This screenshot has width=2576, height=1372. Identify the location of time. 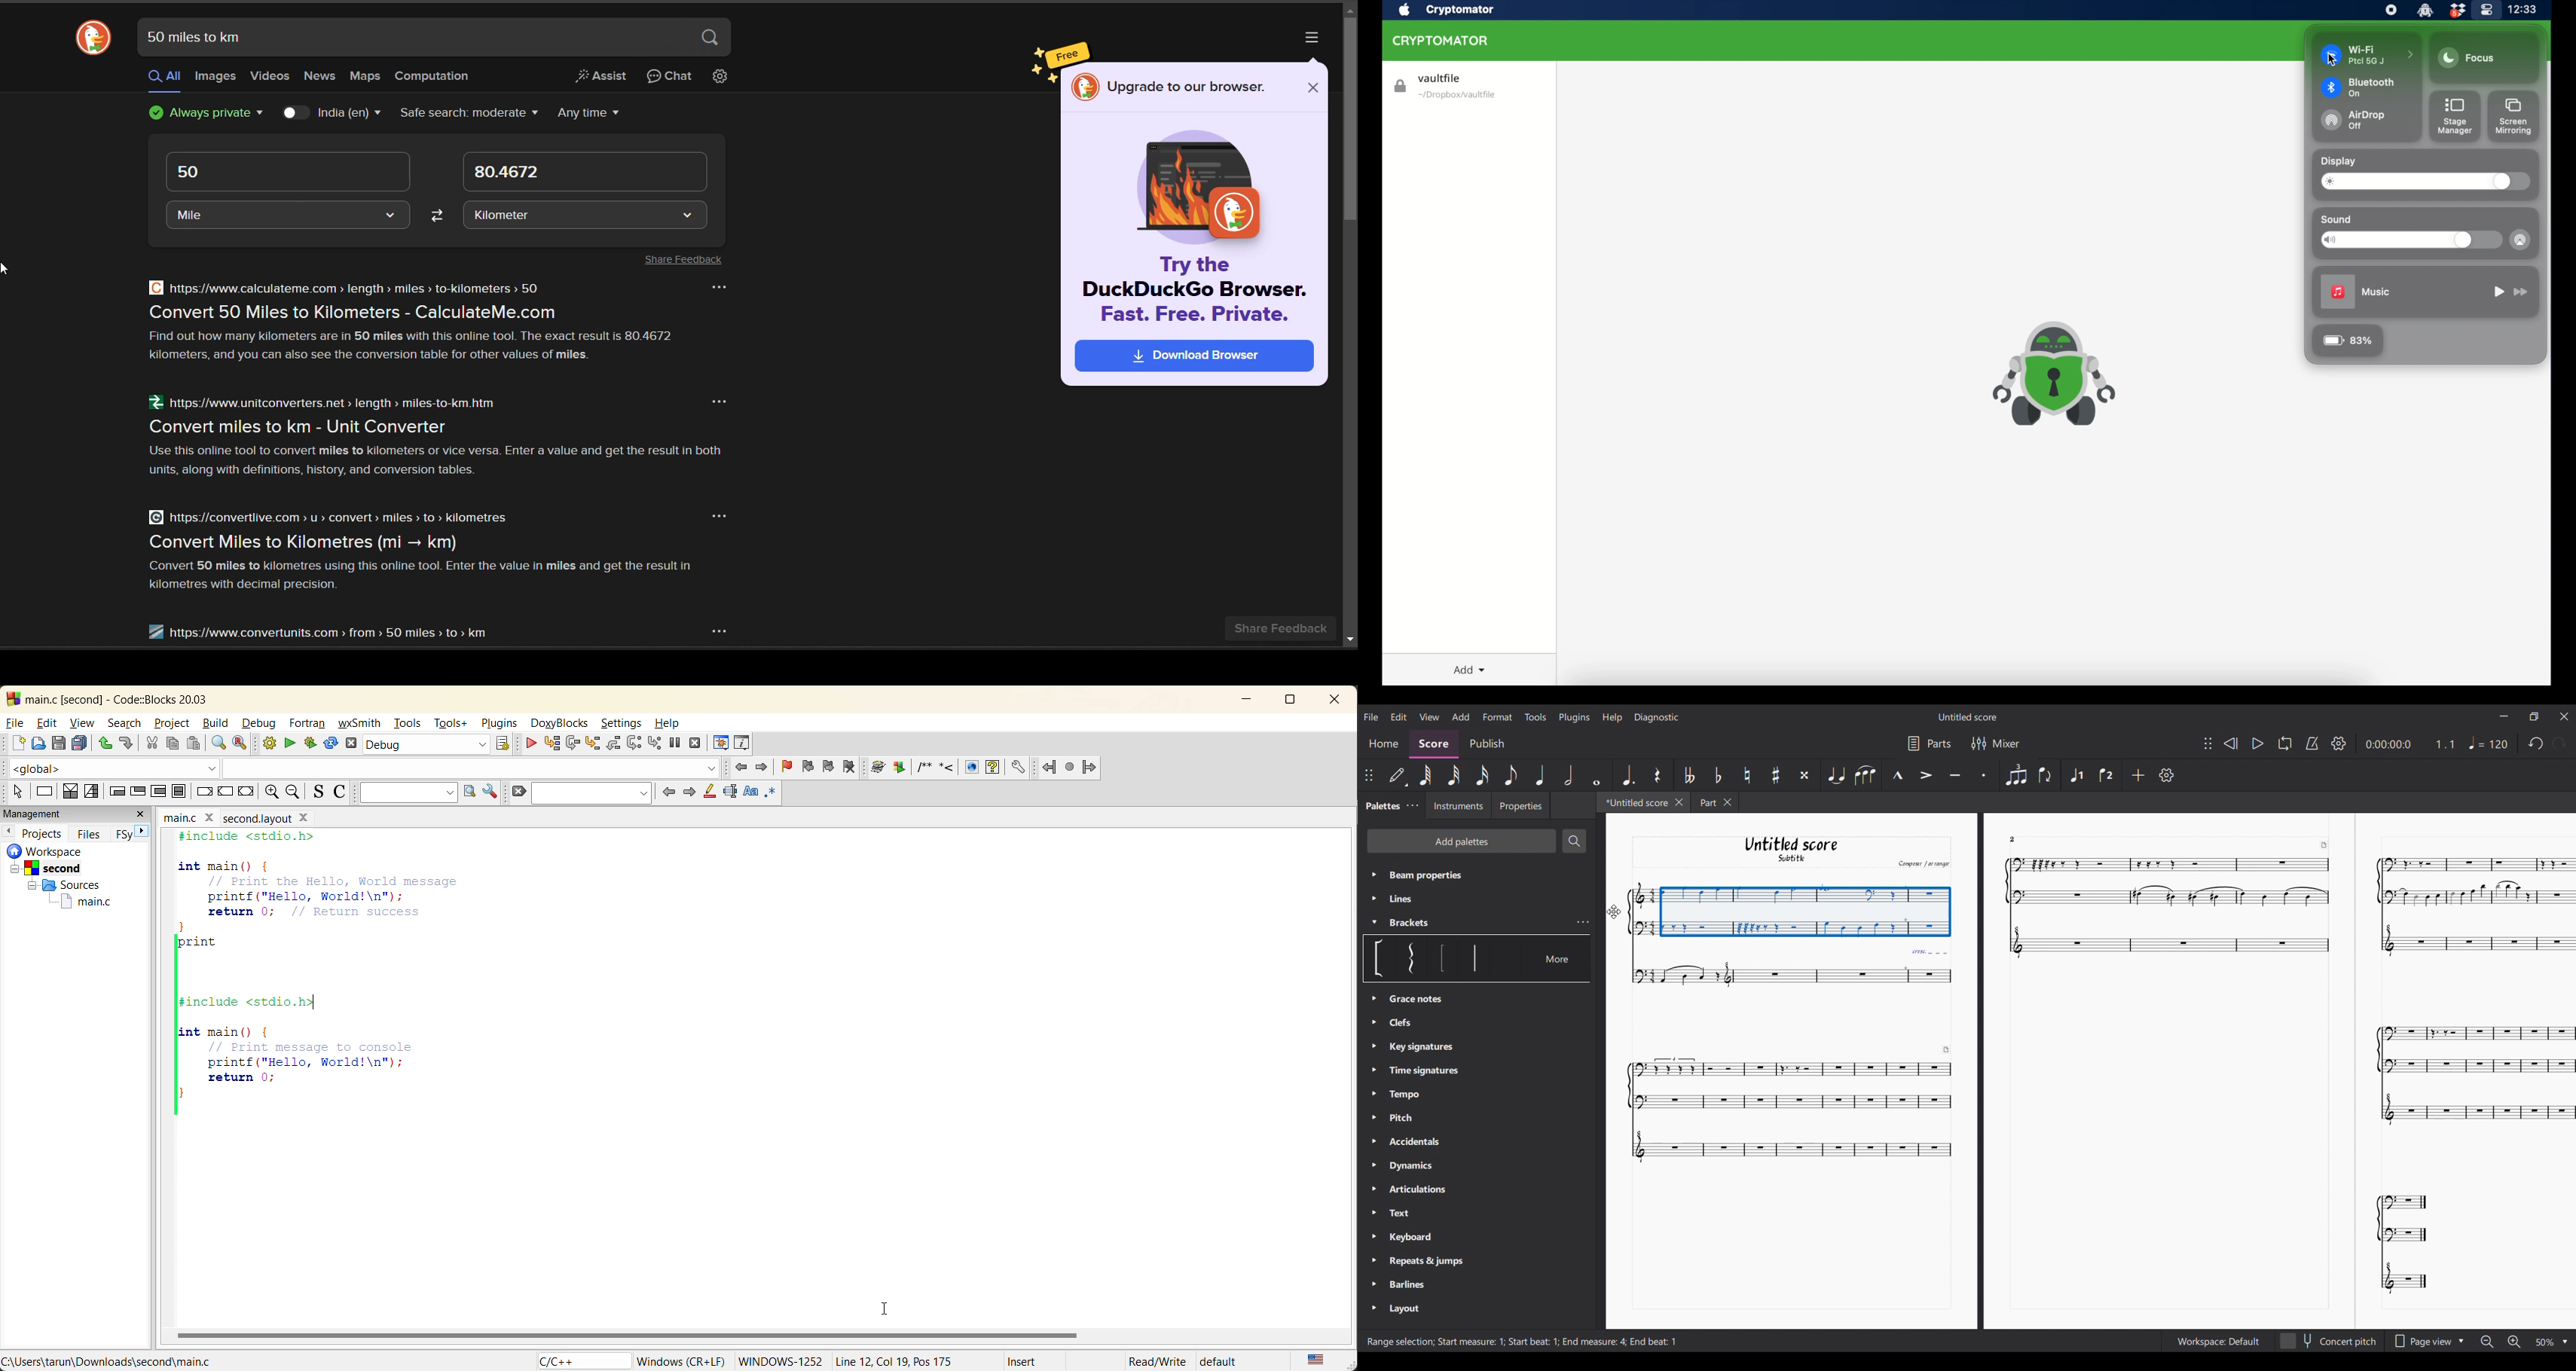
(2524, 10).